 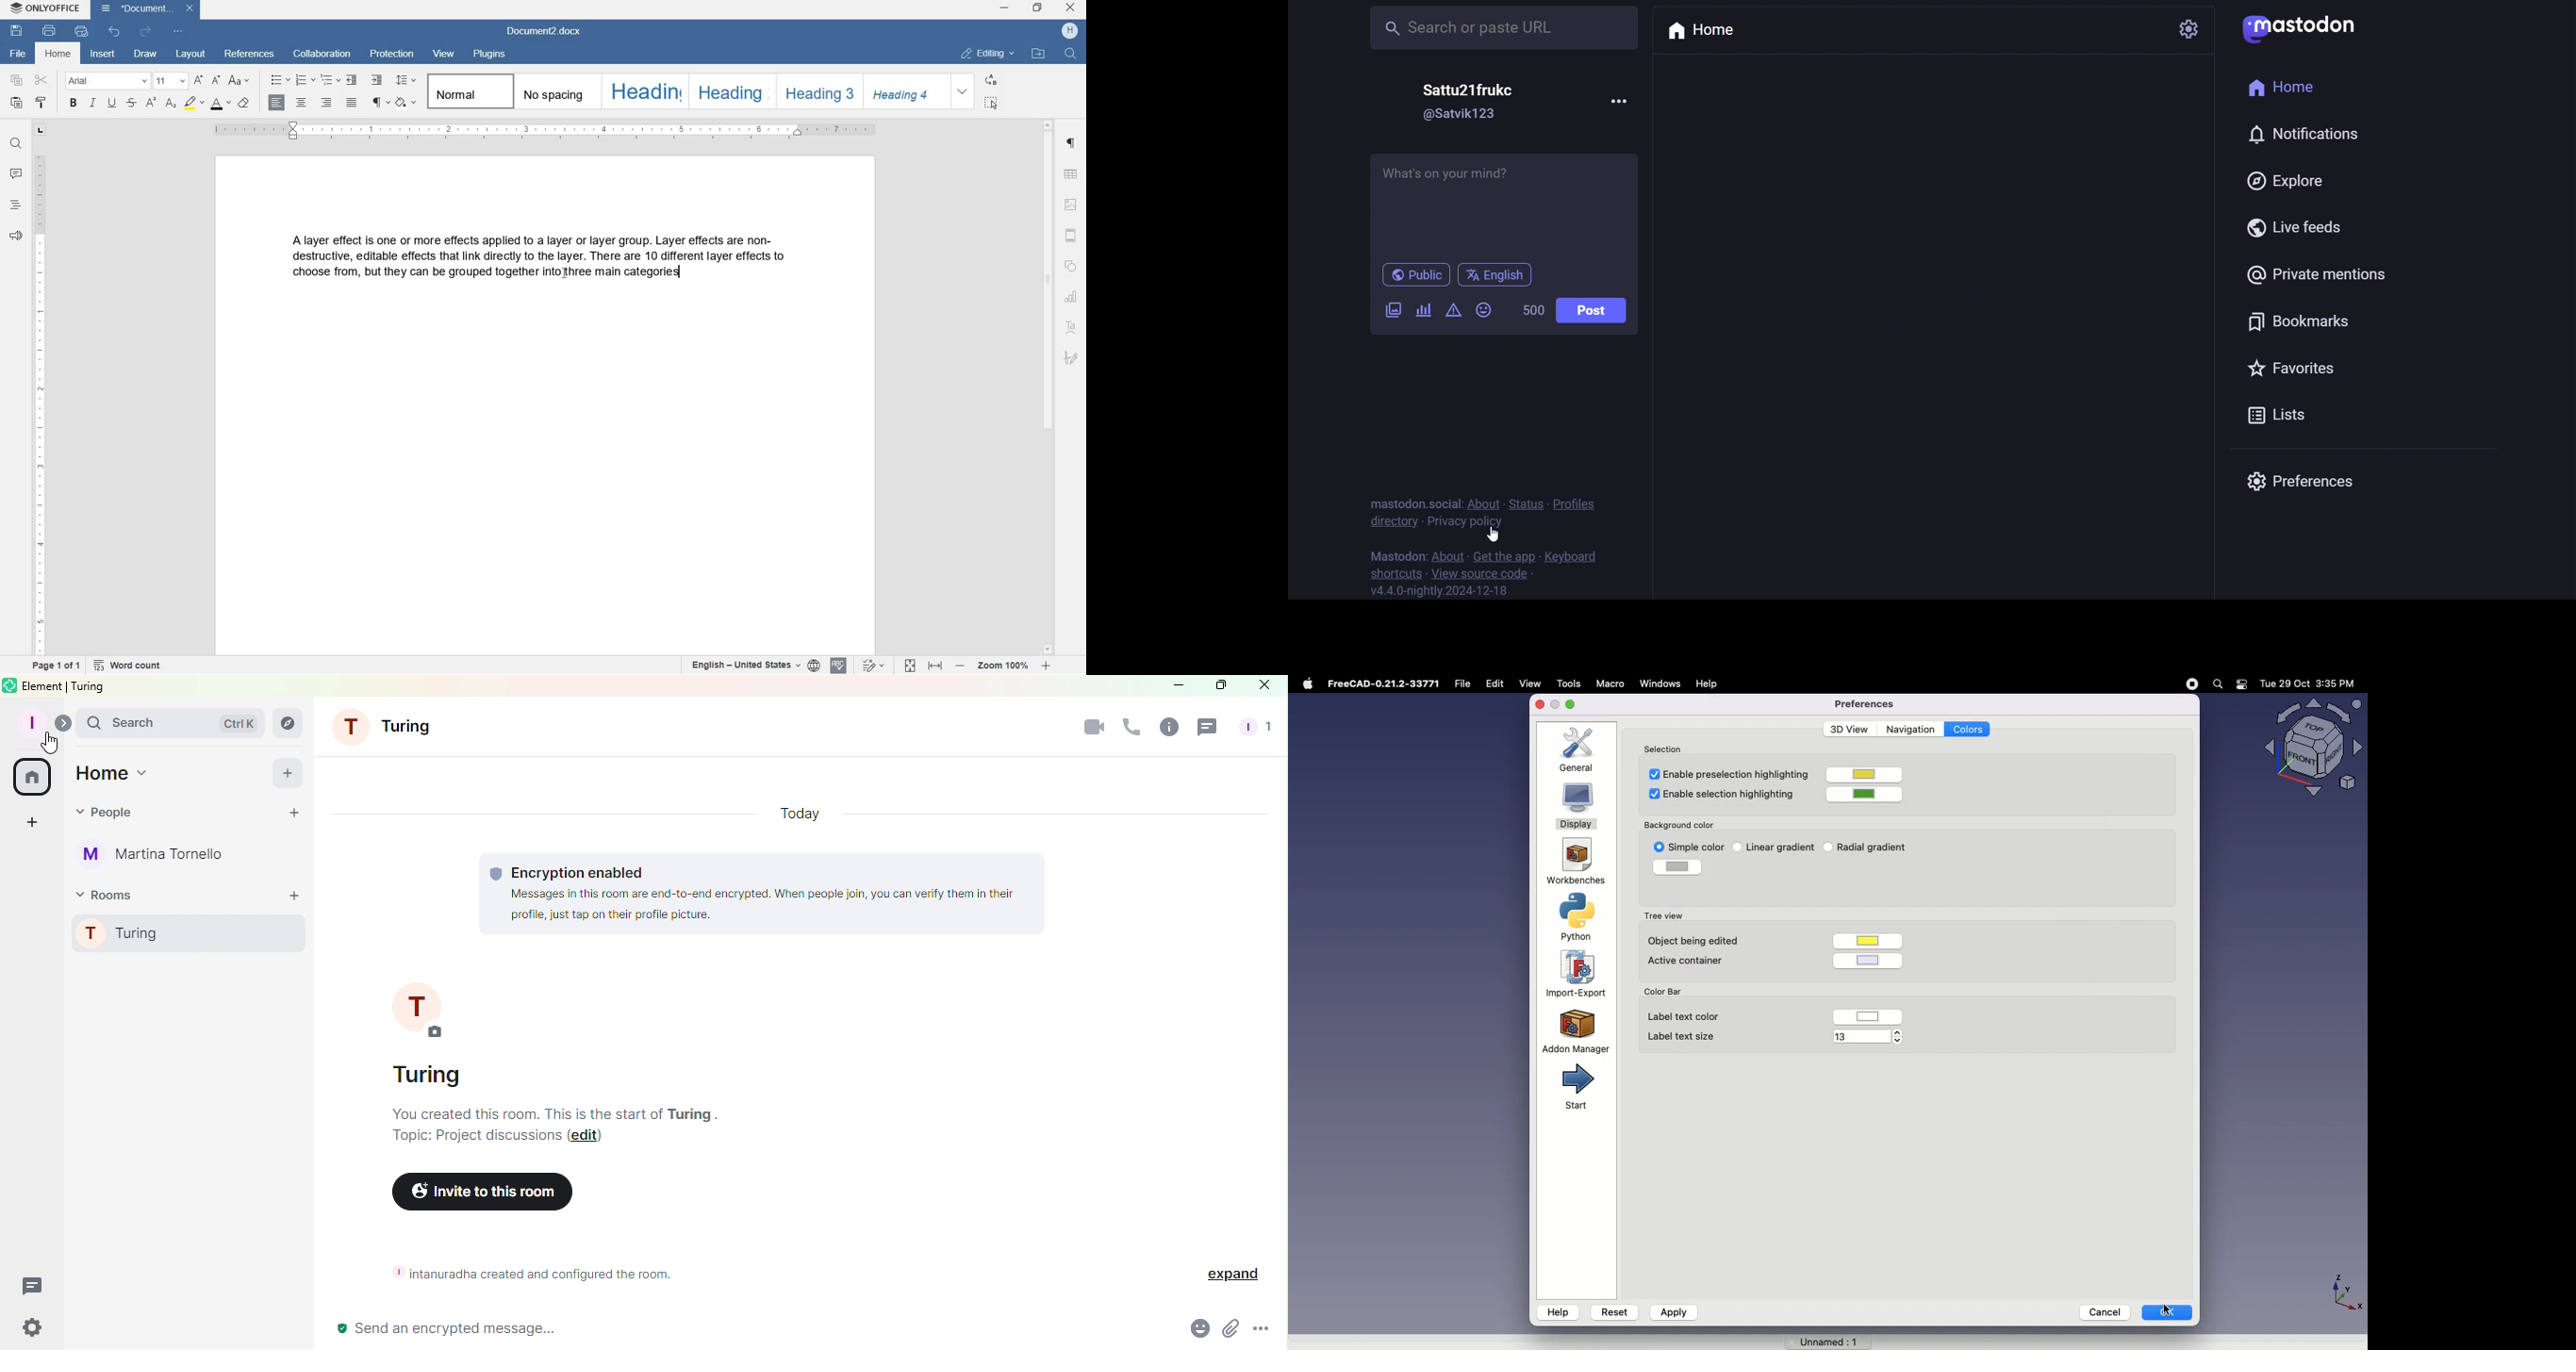 I want to click on Martina Tornello, so click(x=155, y=856).